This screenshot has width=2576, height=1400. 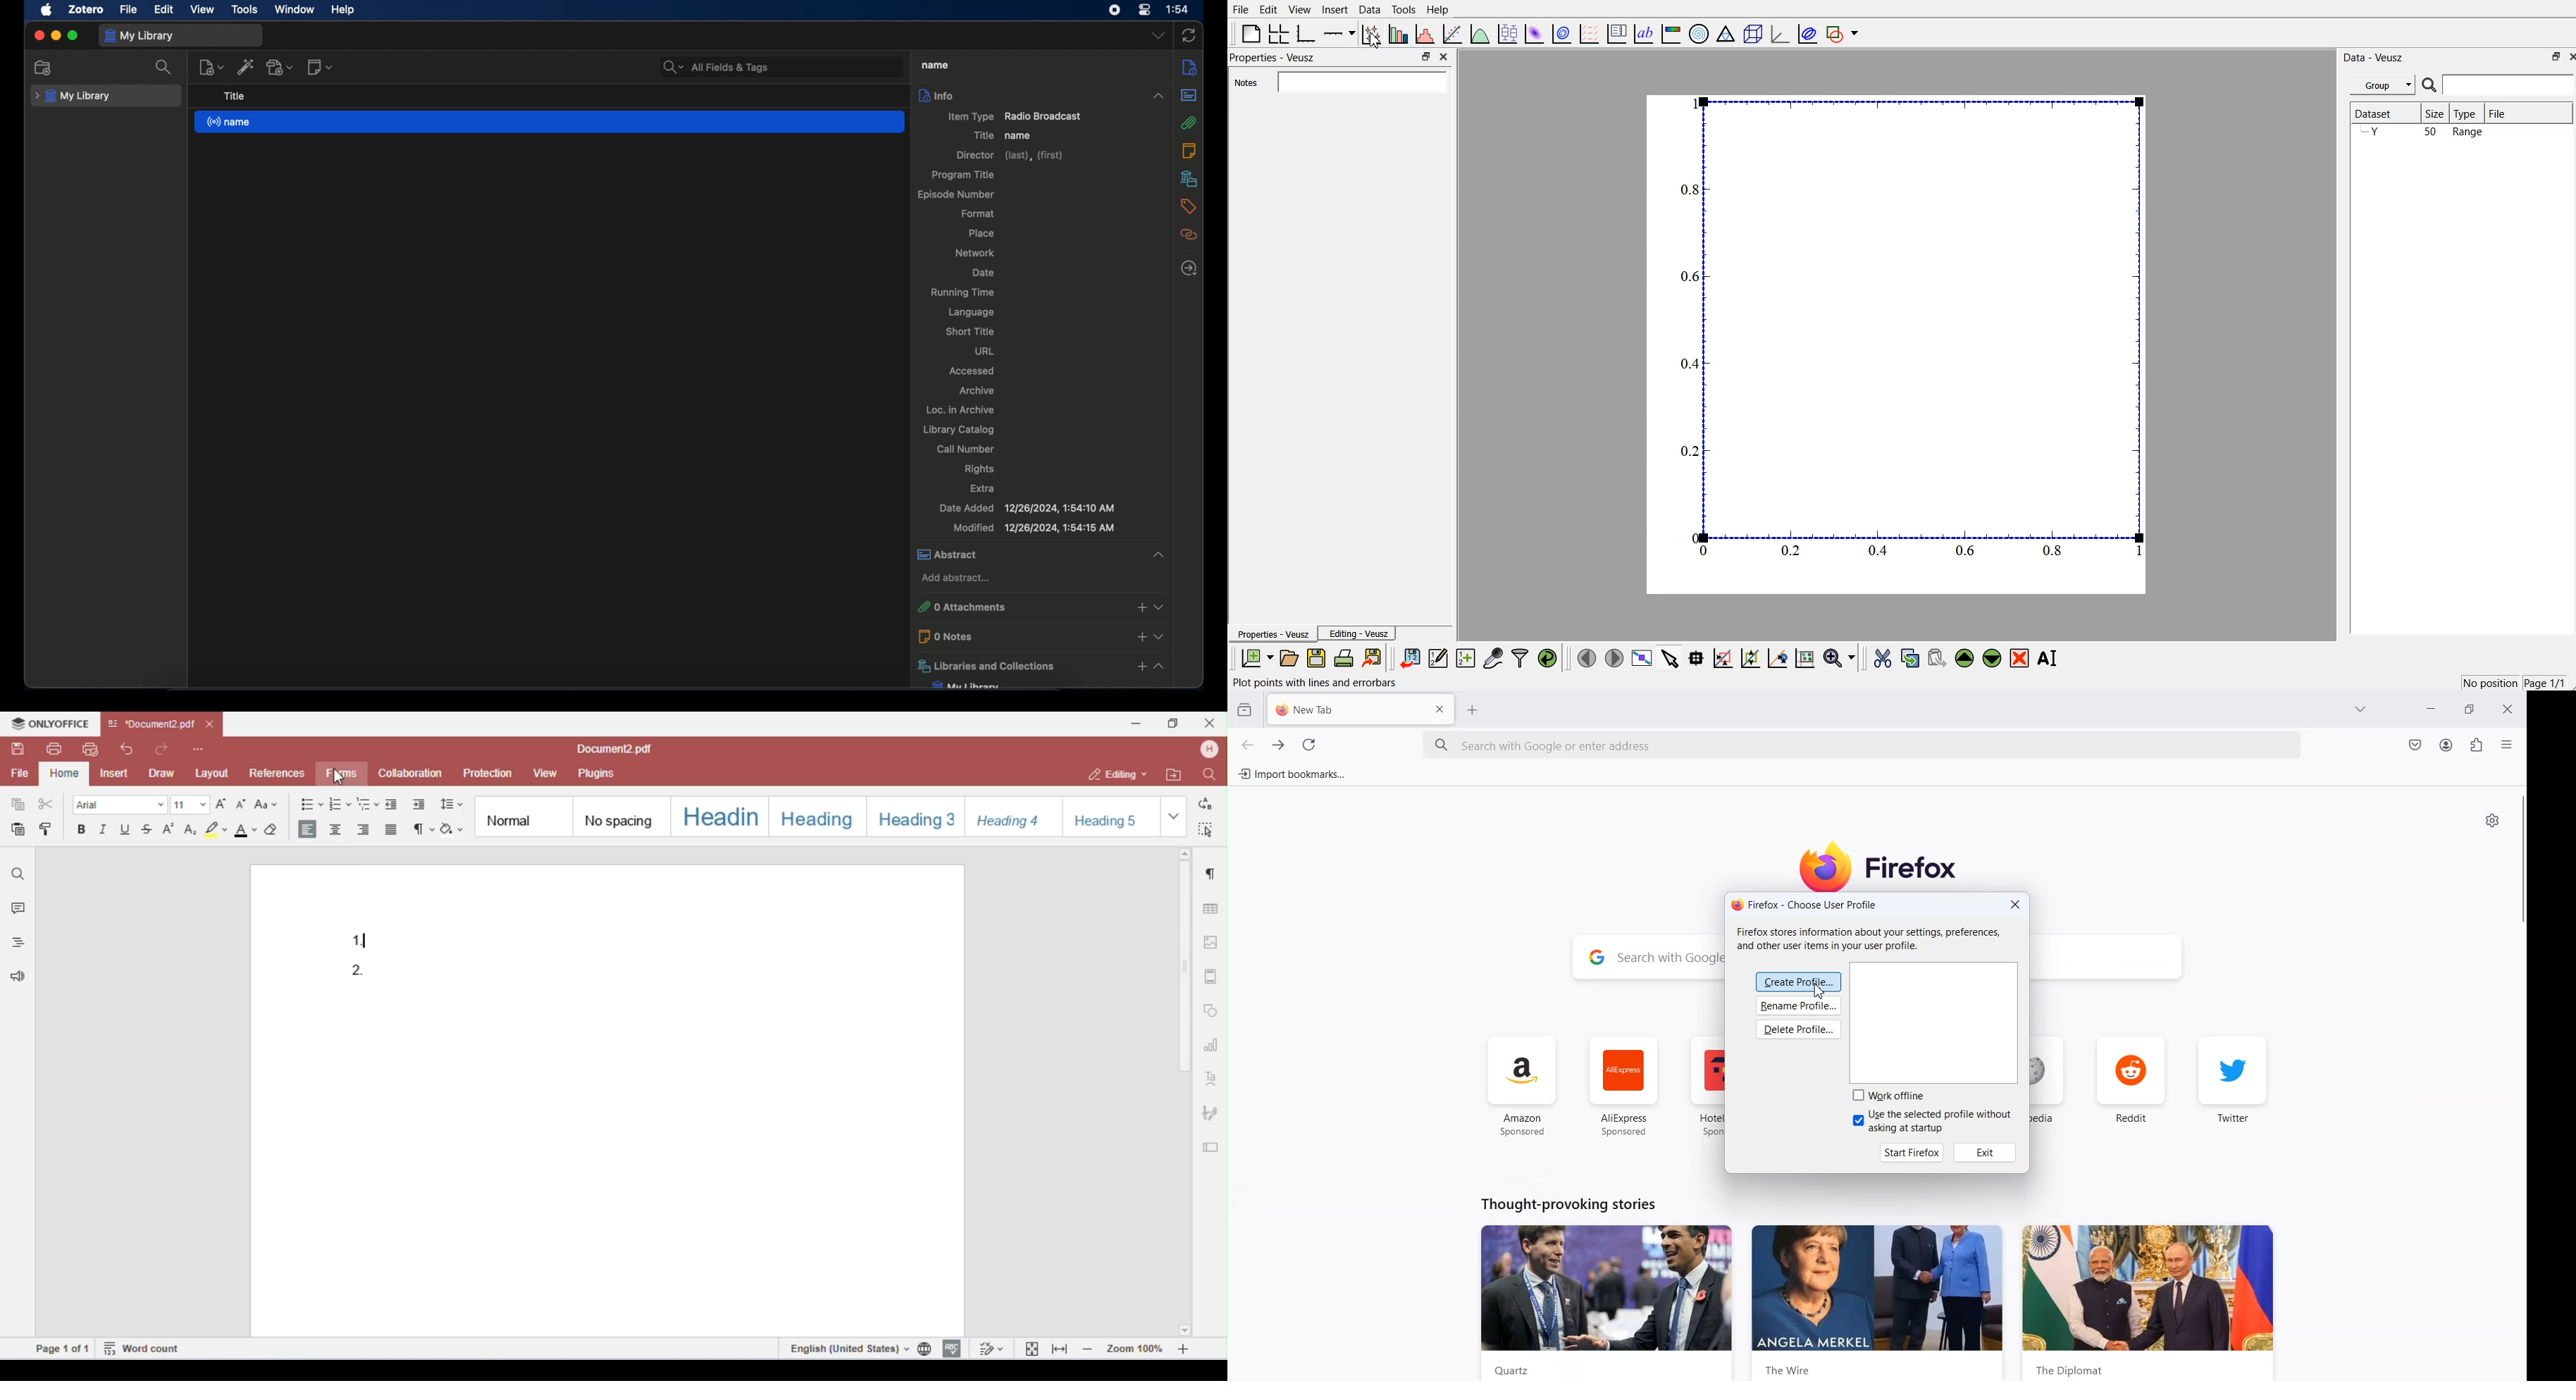 I want to click on google logo, so click(x=1596, y=959).